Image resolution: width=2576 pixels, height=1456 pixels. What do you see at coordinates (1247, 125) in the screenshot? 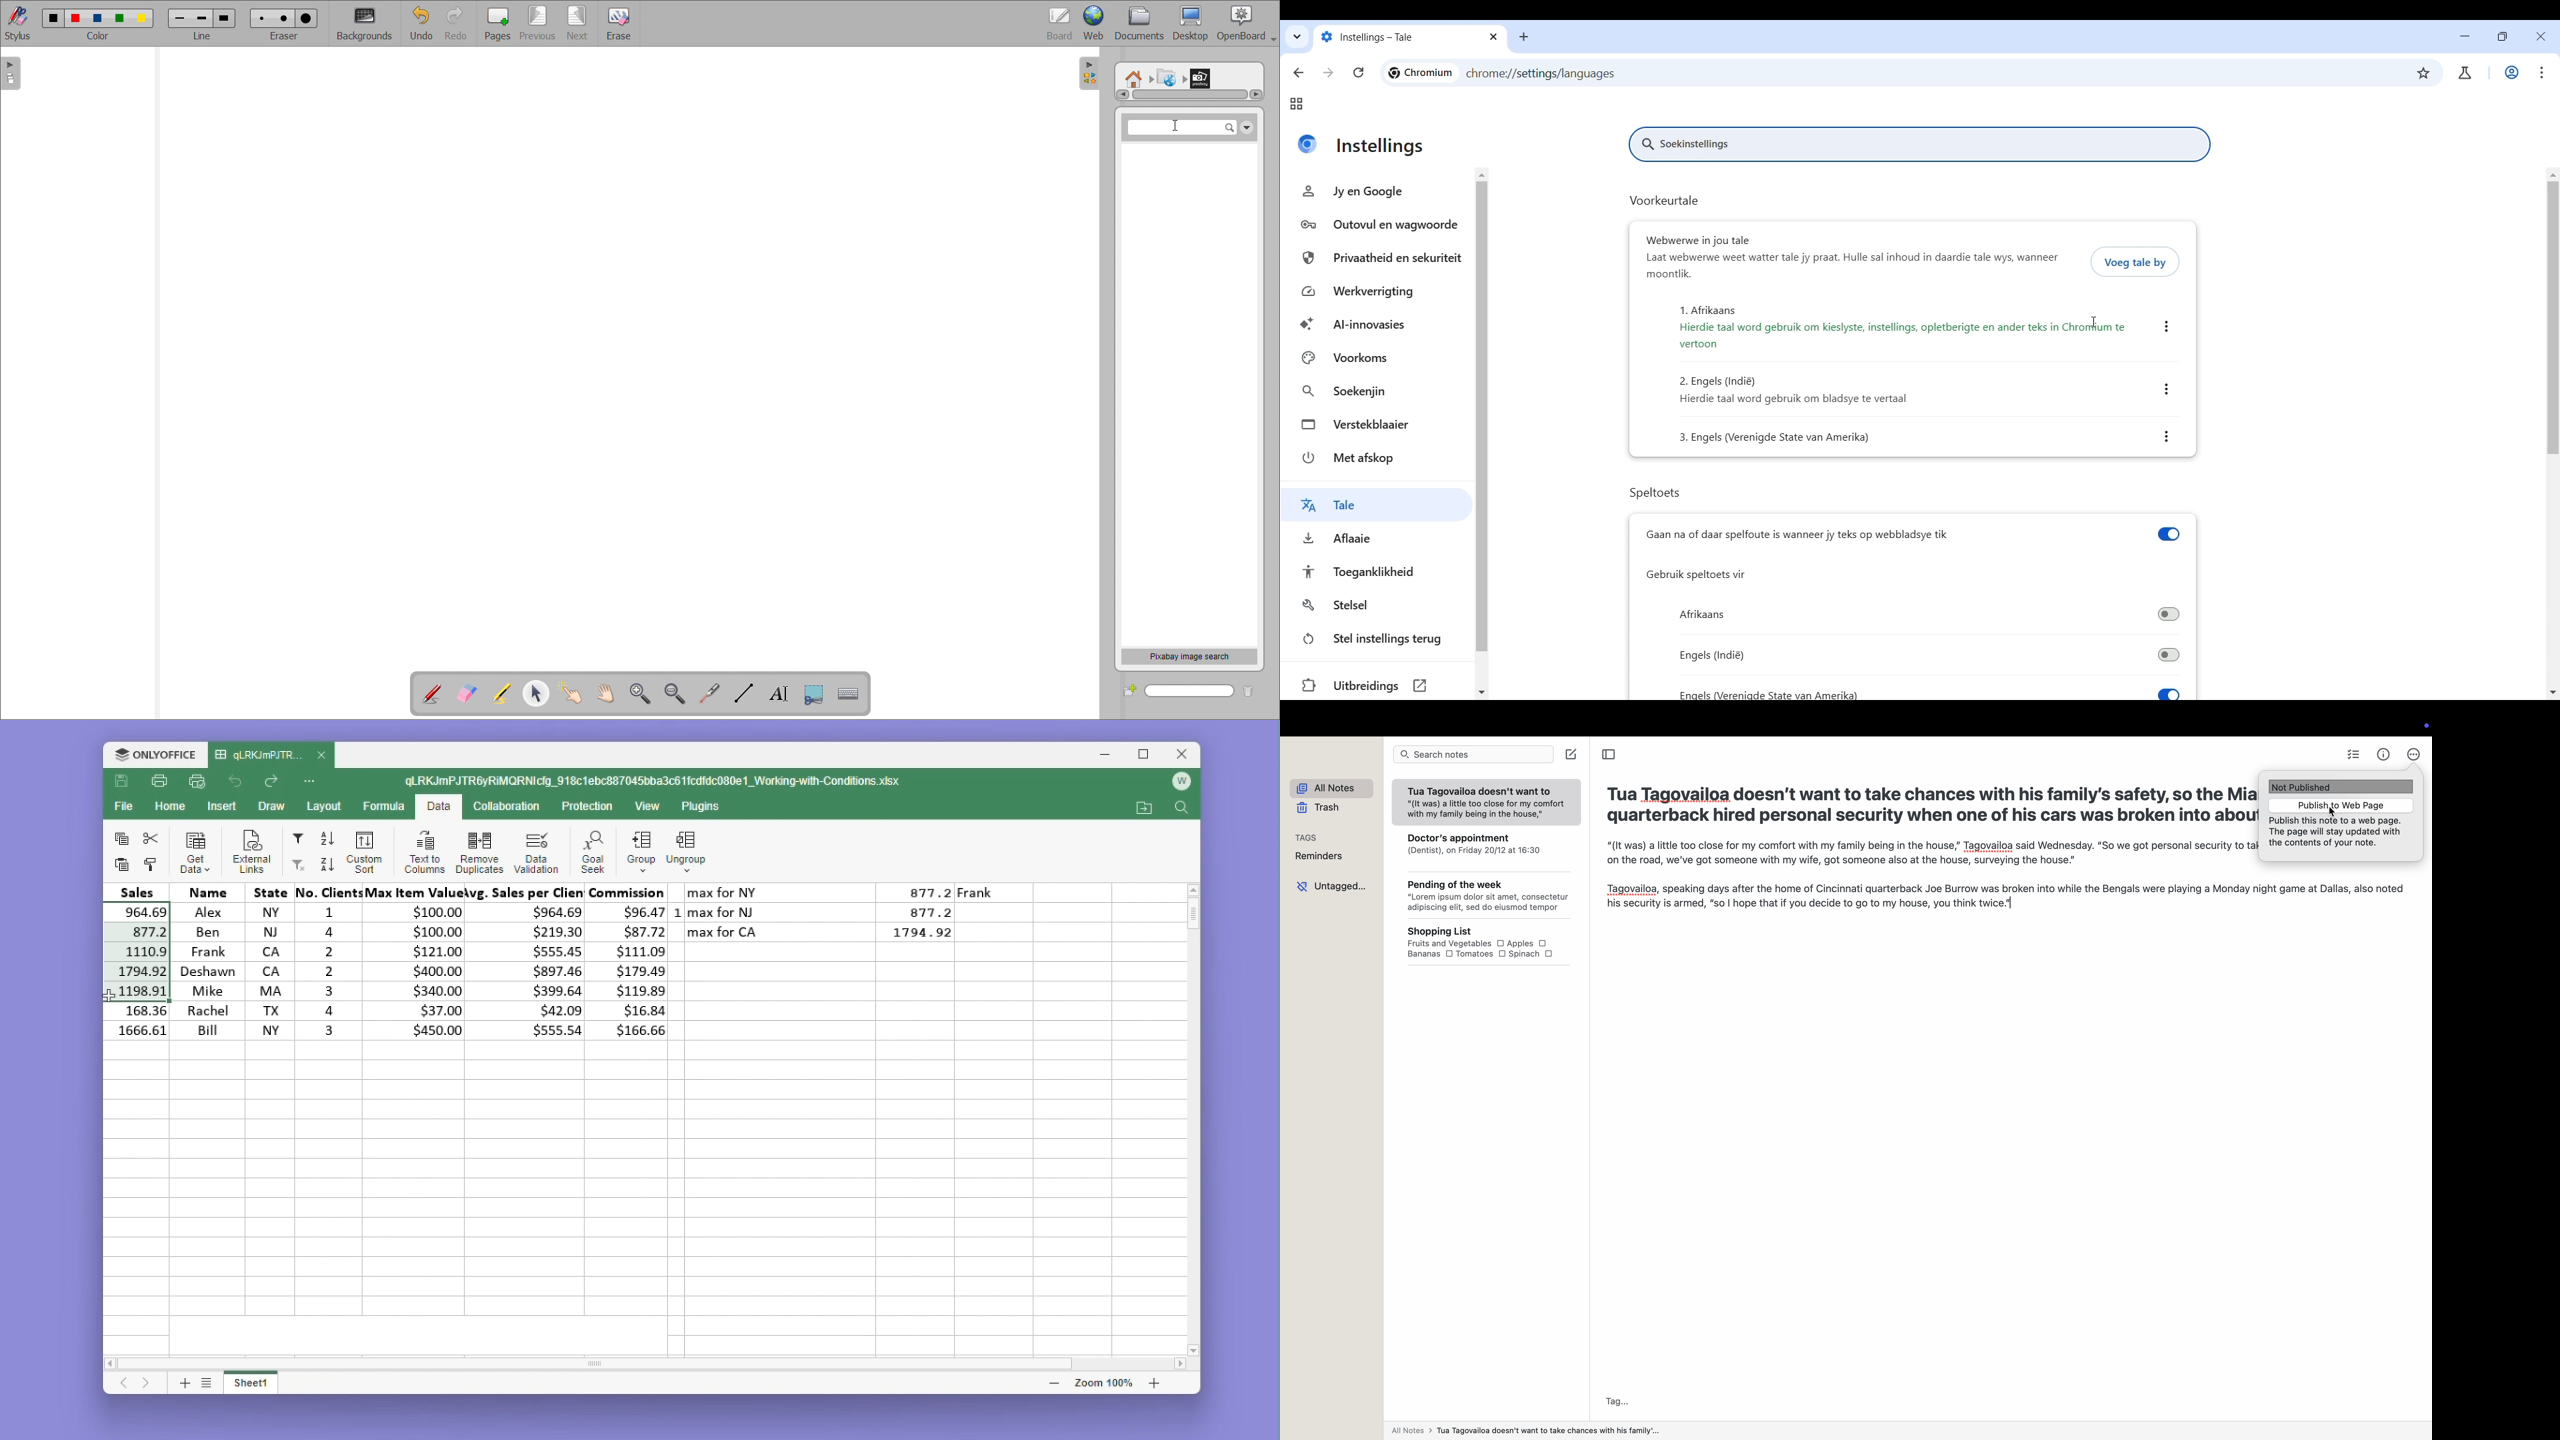
I see `Down arrow` at bounding box center [1247, 125].